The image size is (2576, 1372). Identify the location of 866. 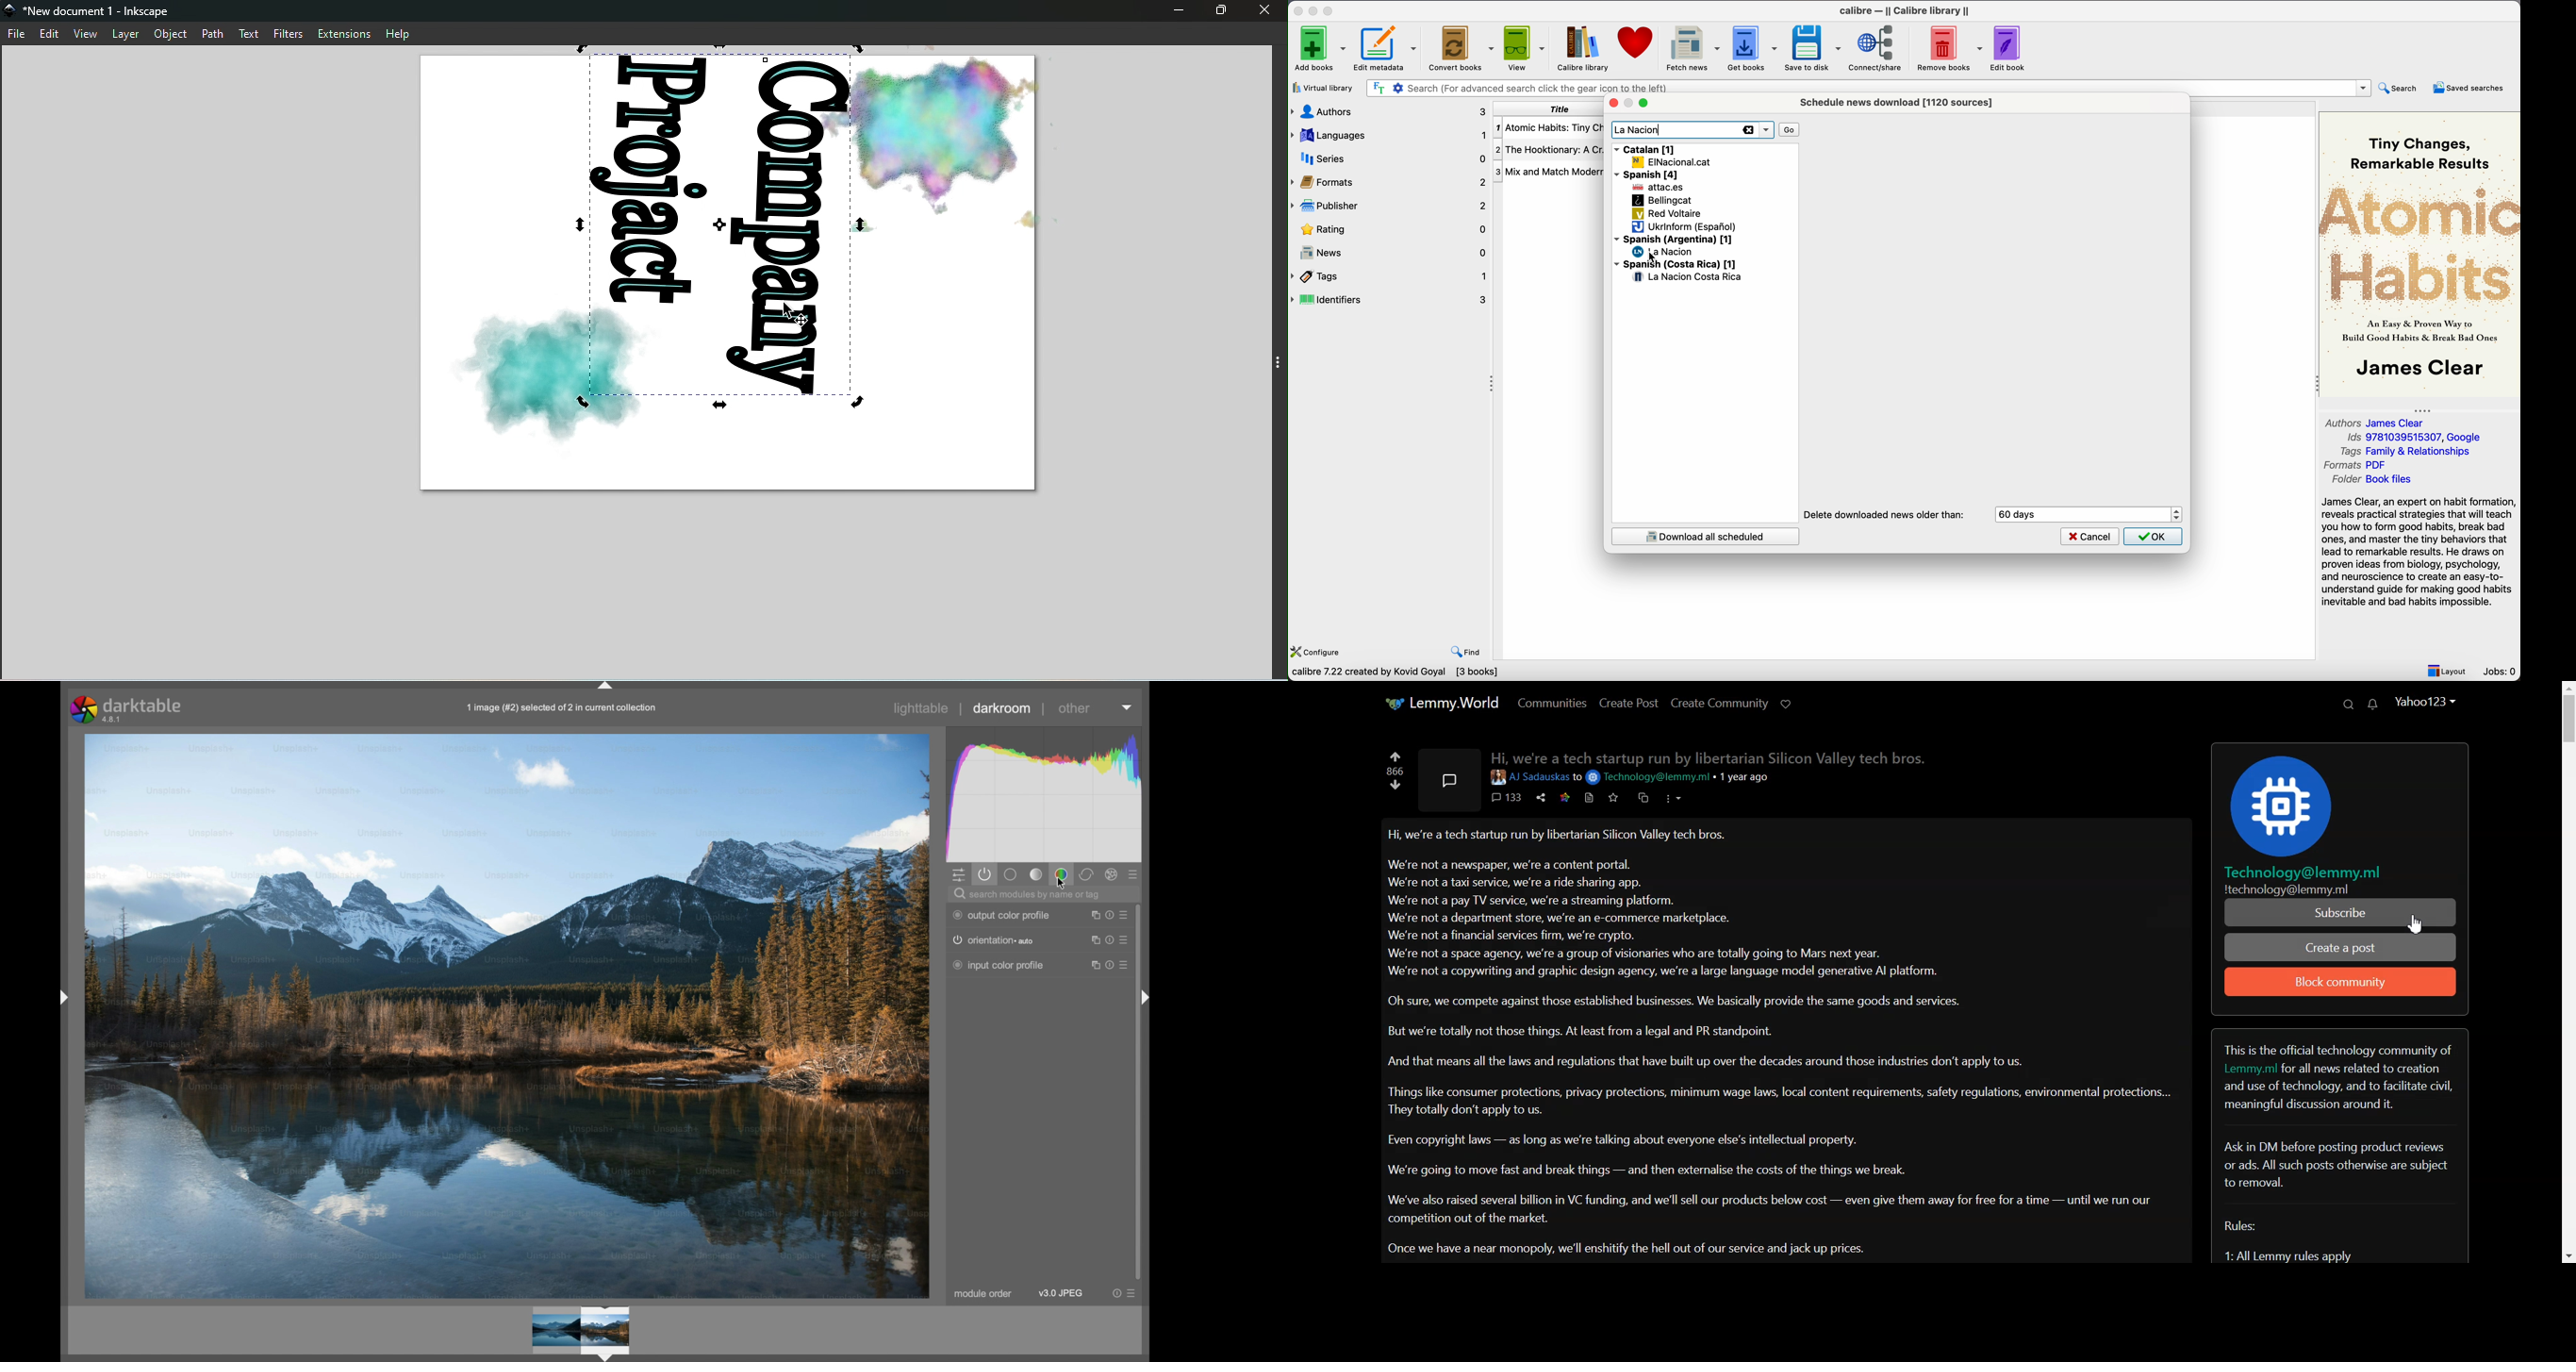
(1394, 771).